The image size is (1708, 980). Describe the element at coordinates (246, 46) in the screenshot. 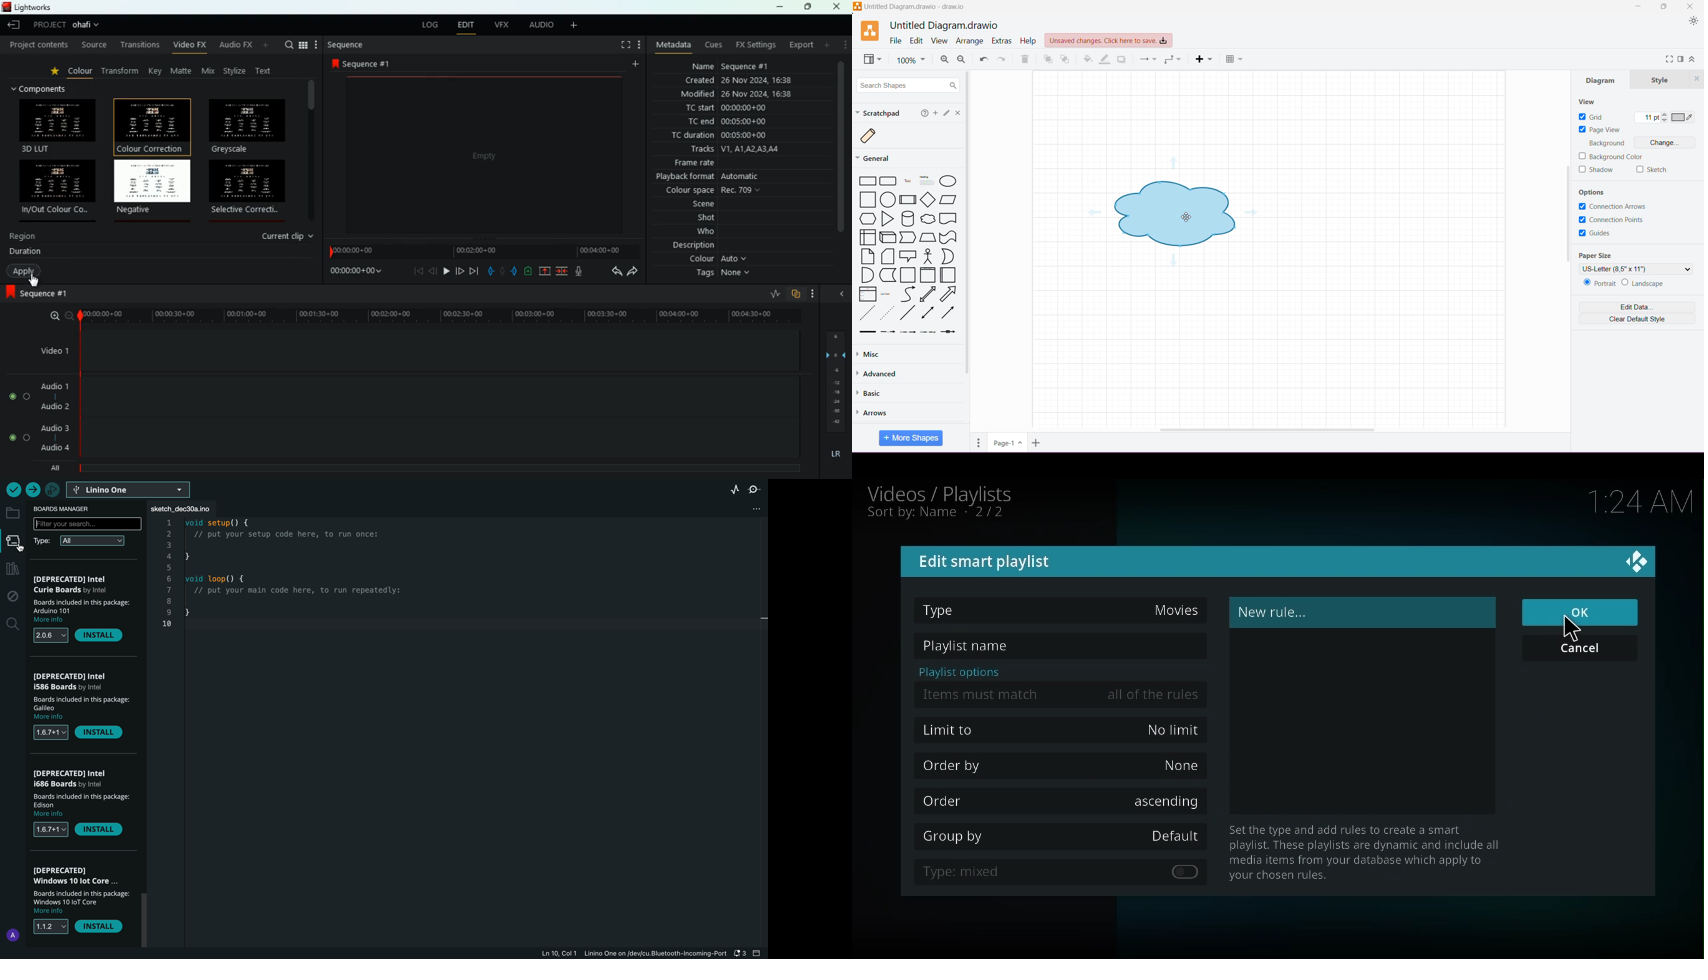

I see `audio fx` at that location.